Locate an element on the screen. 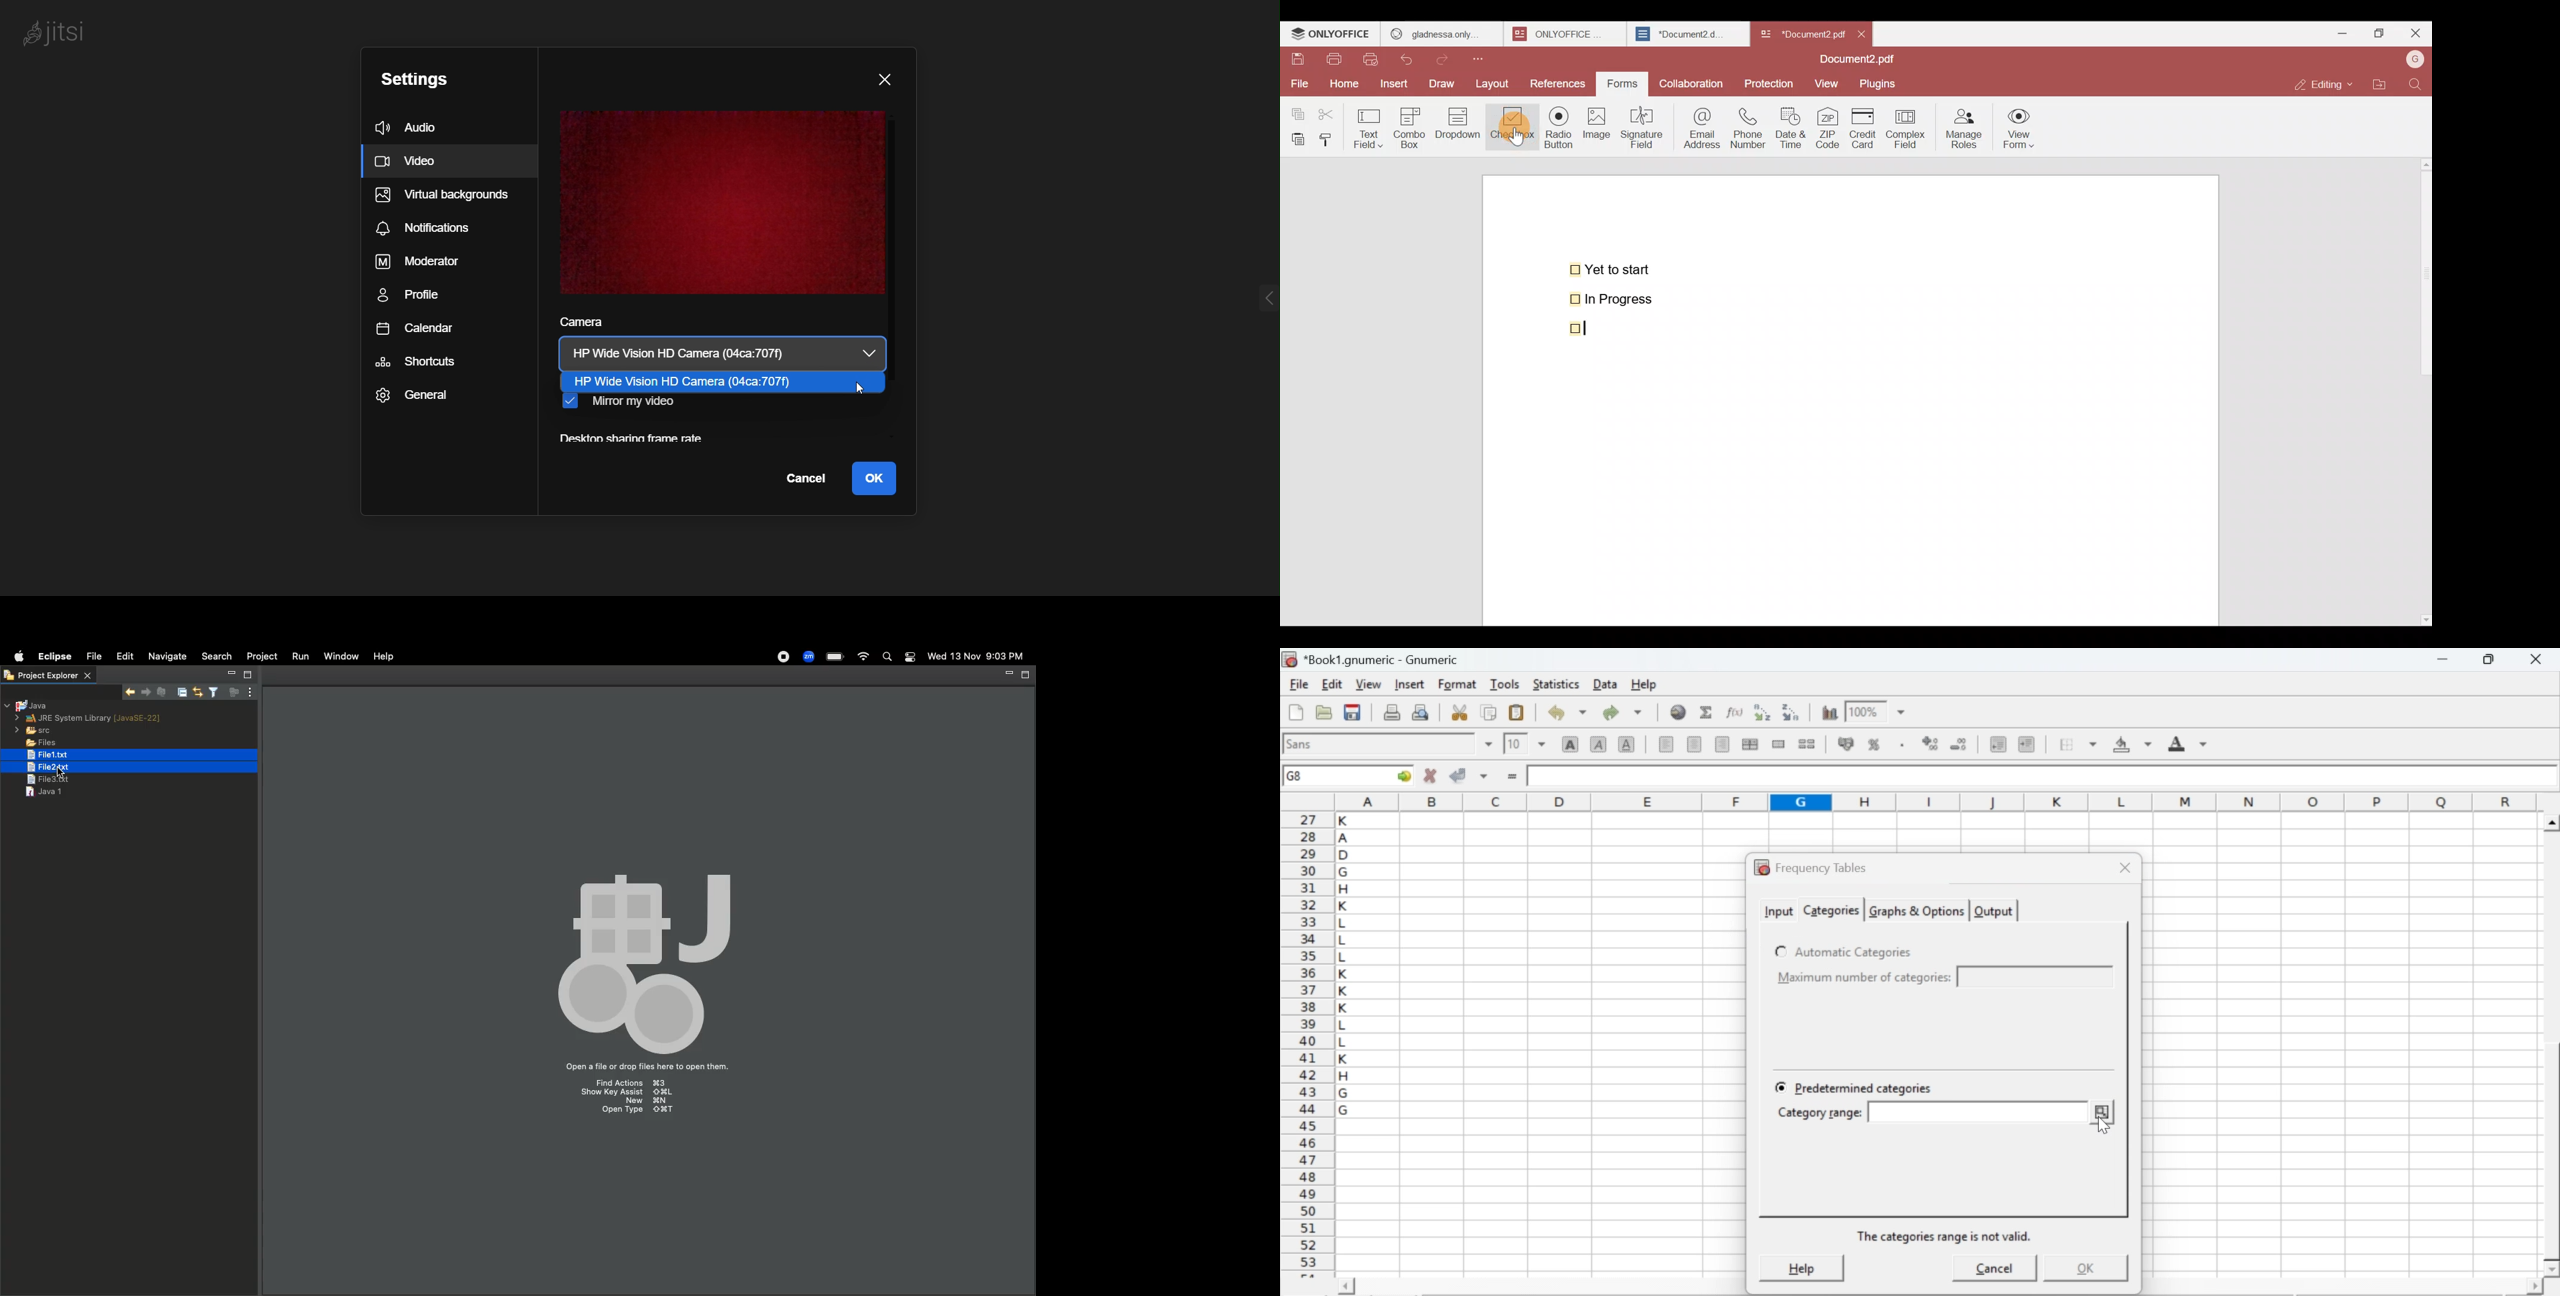 The height and width of the screenshot is (1316, 2576). graphs & options is located at coordinates (1916, 911).